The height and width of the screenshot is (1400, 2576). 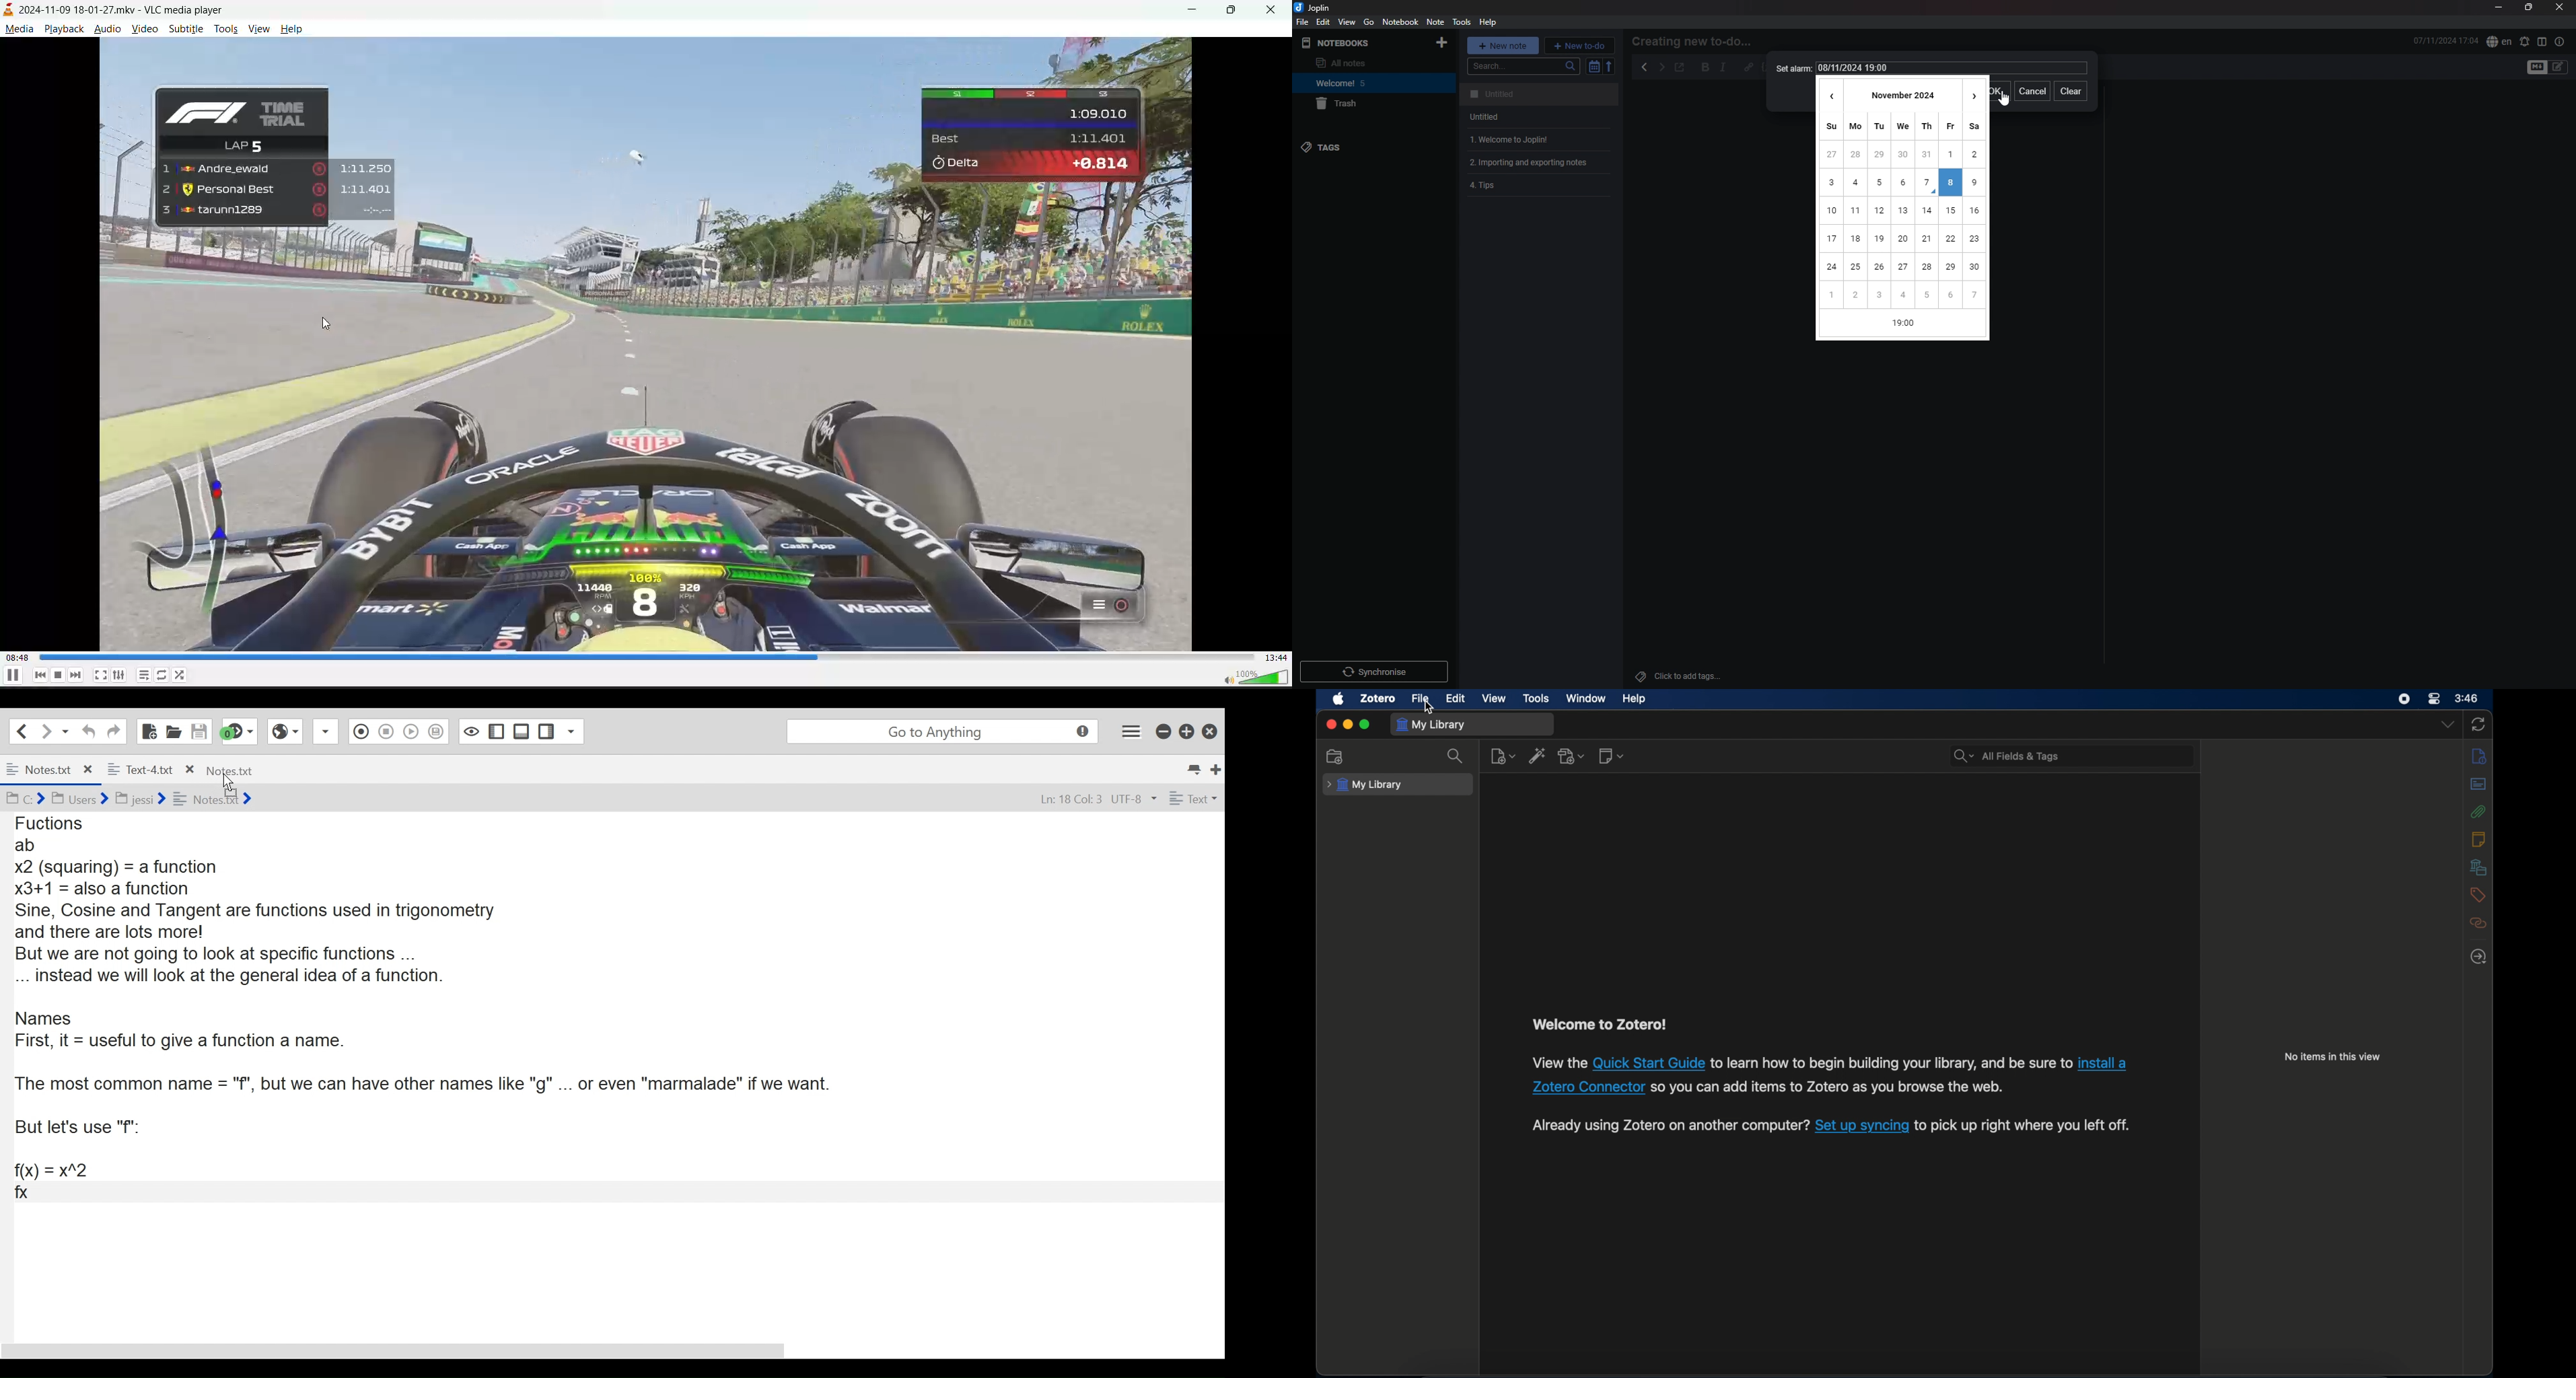 I want to click on add item by identifier, so click(x=1538, y=755).